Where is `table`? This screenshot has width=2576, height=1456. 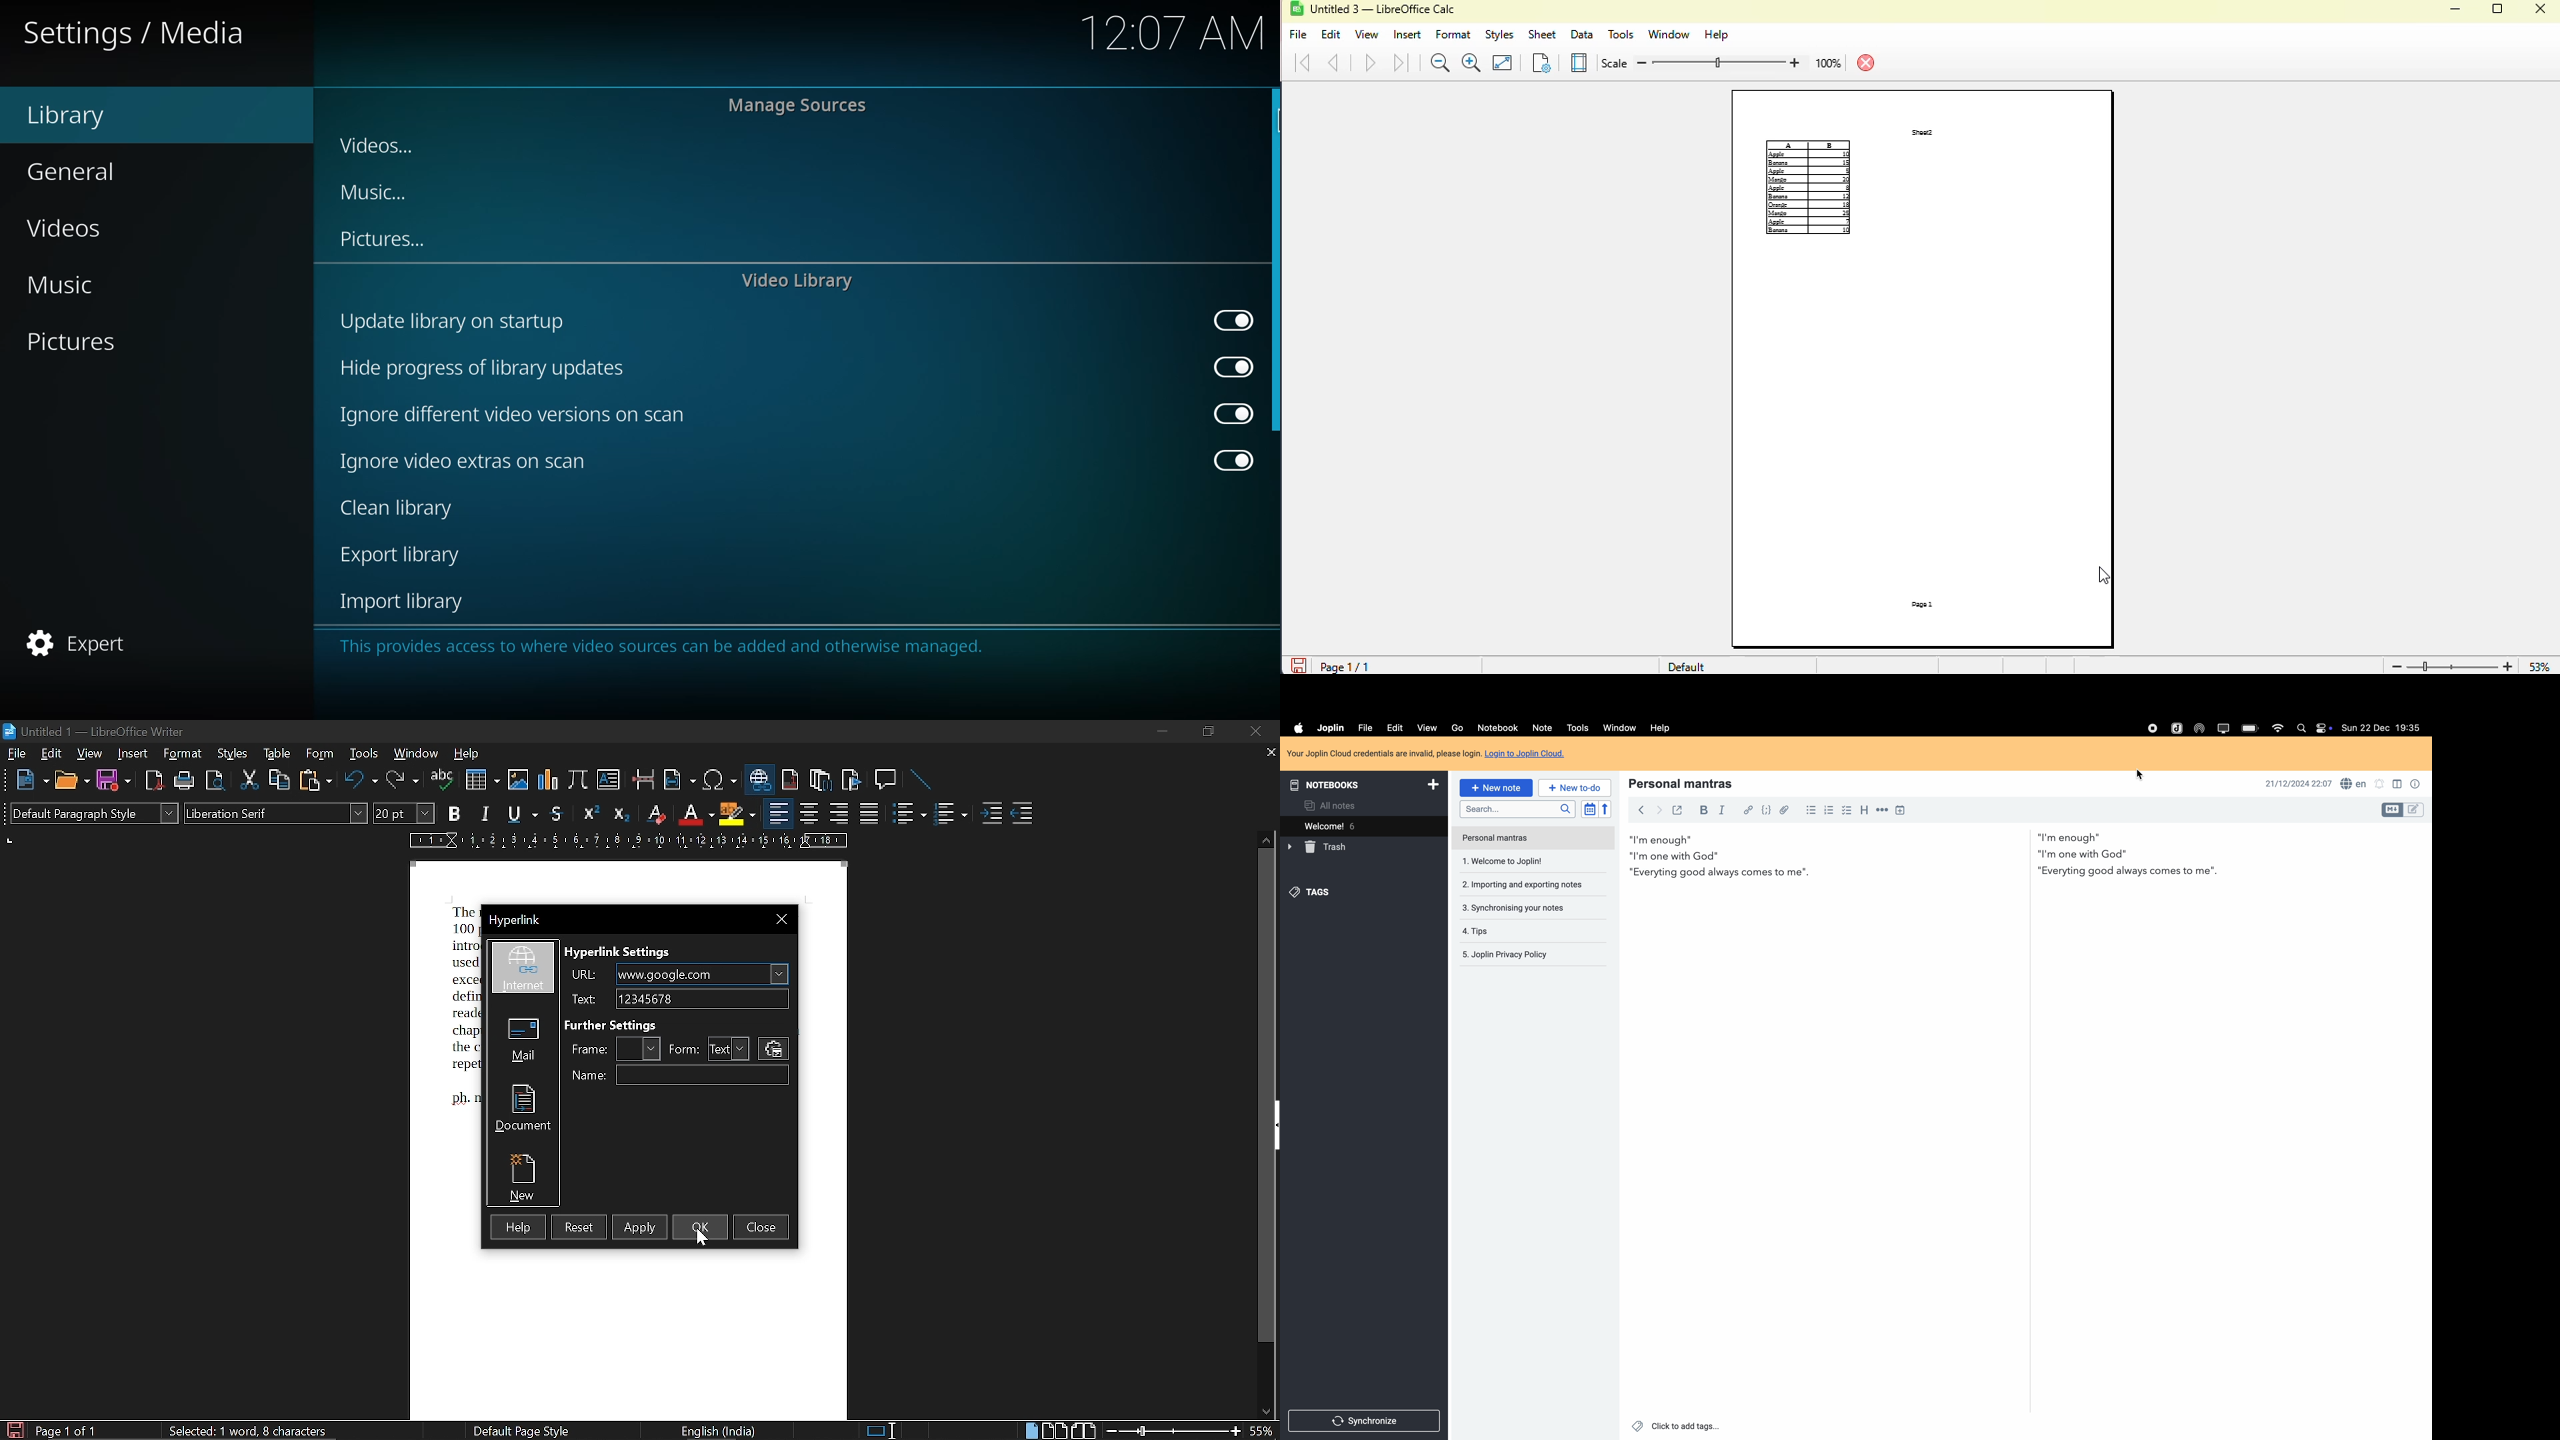 table is located at coordinates (278, 755).